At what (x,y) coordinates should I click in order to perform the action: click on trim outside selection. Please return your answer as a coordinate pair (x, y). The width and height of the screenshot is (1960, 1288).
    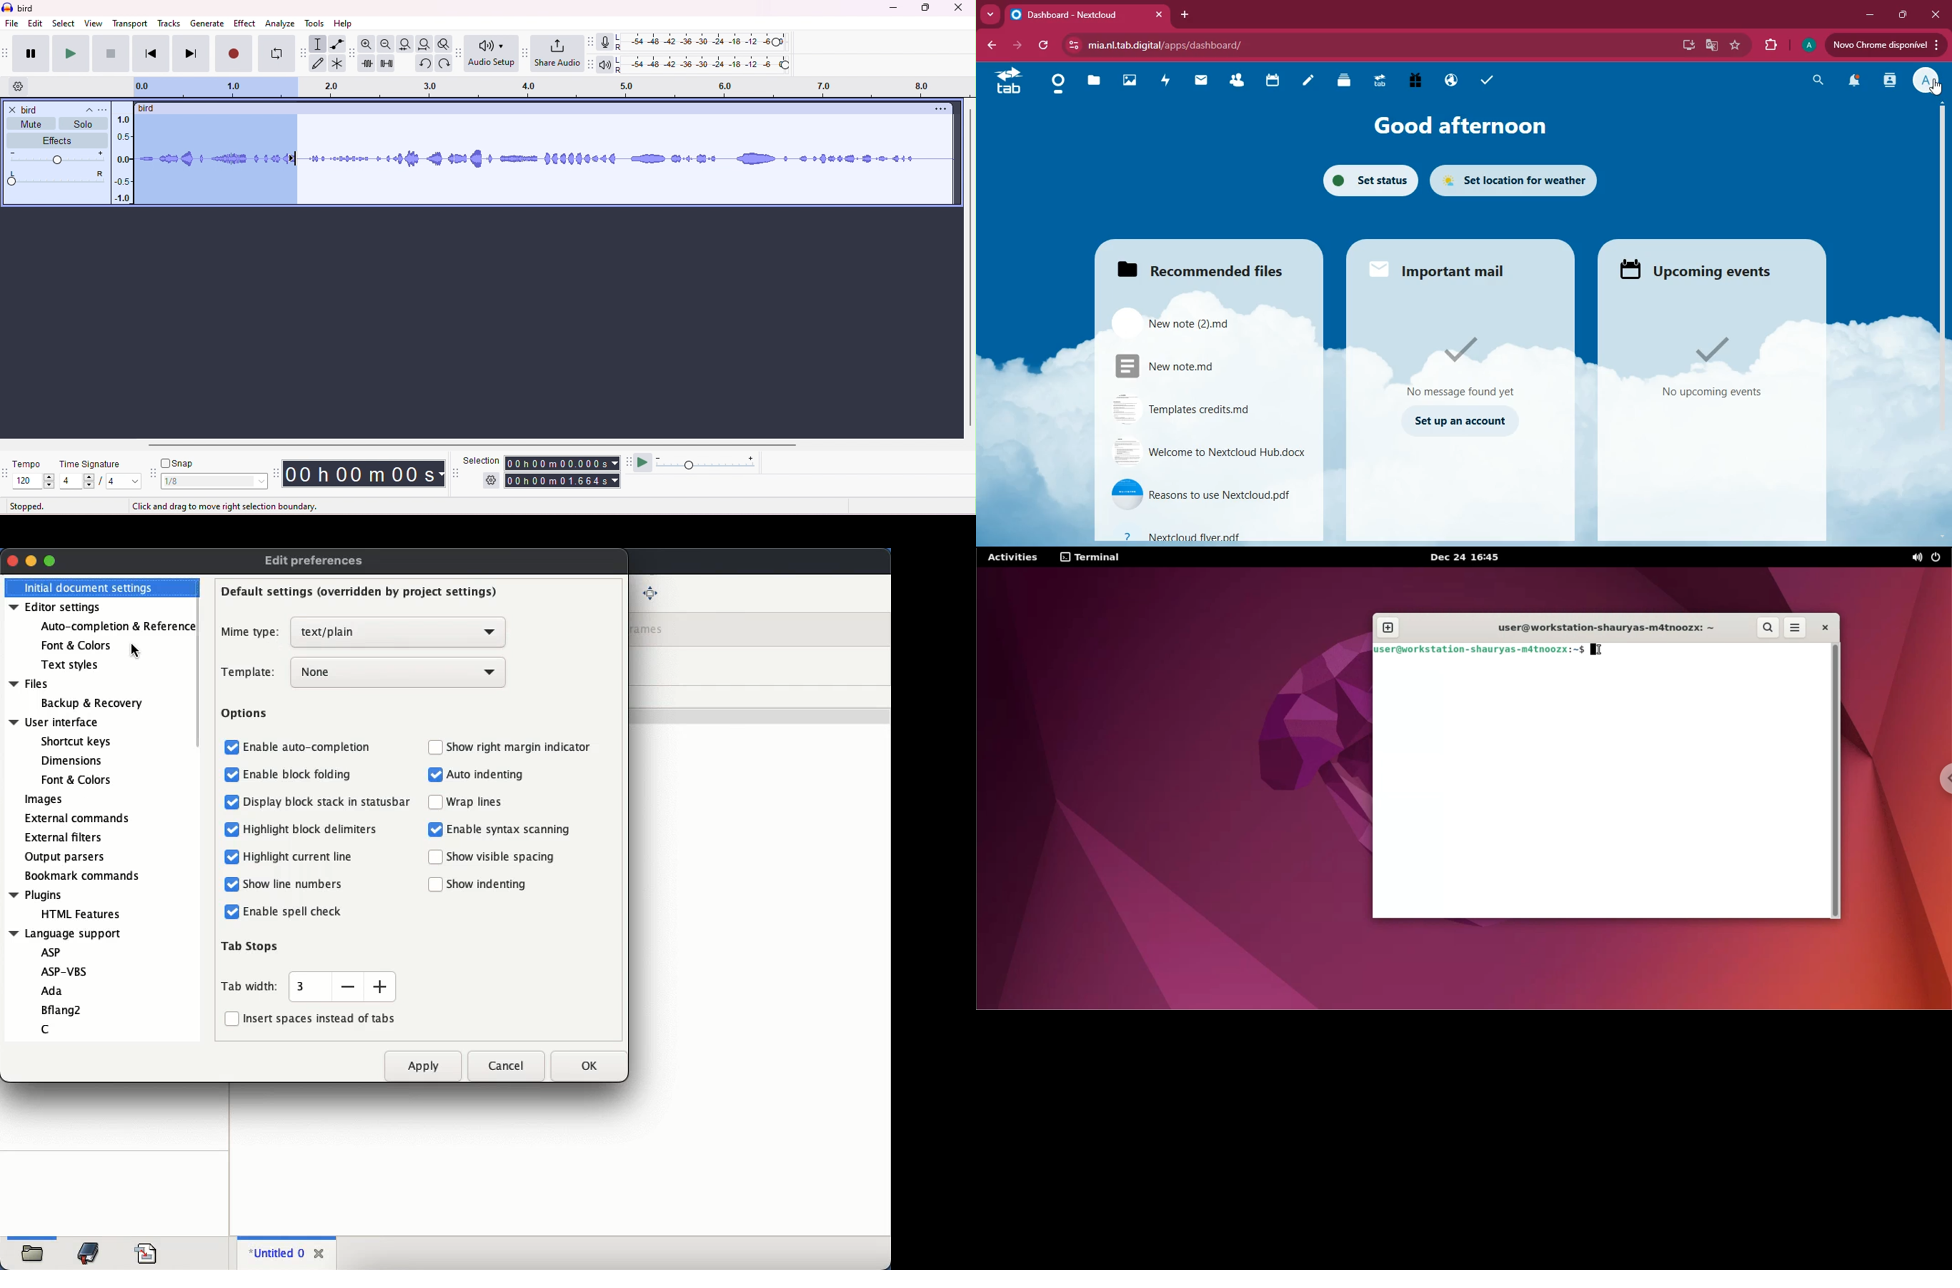
    Looking at the image, I should click on (369, 64).